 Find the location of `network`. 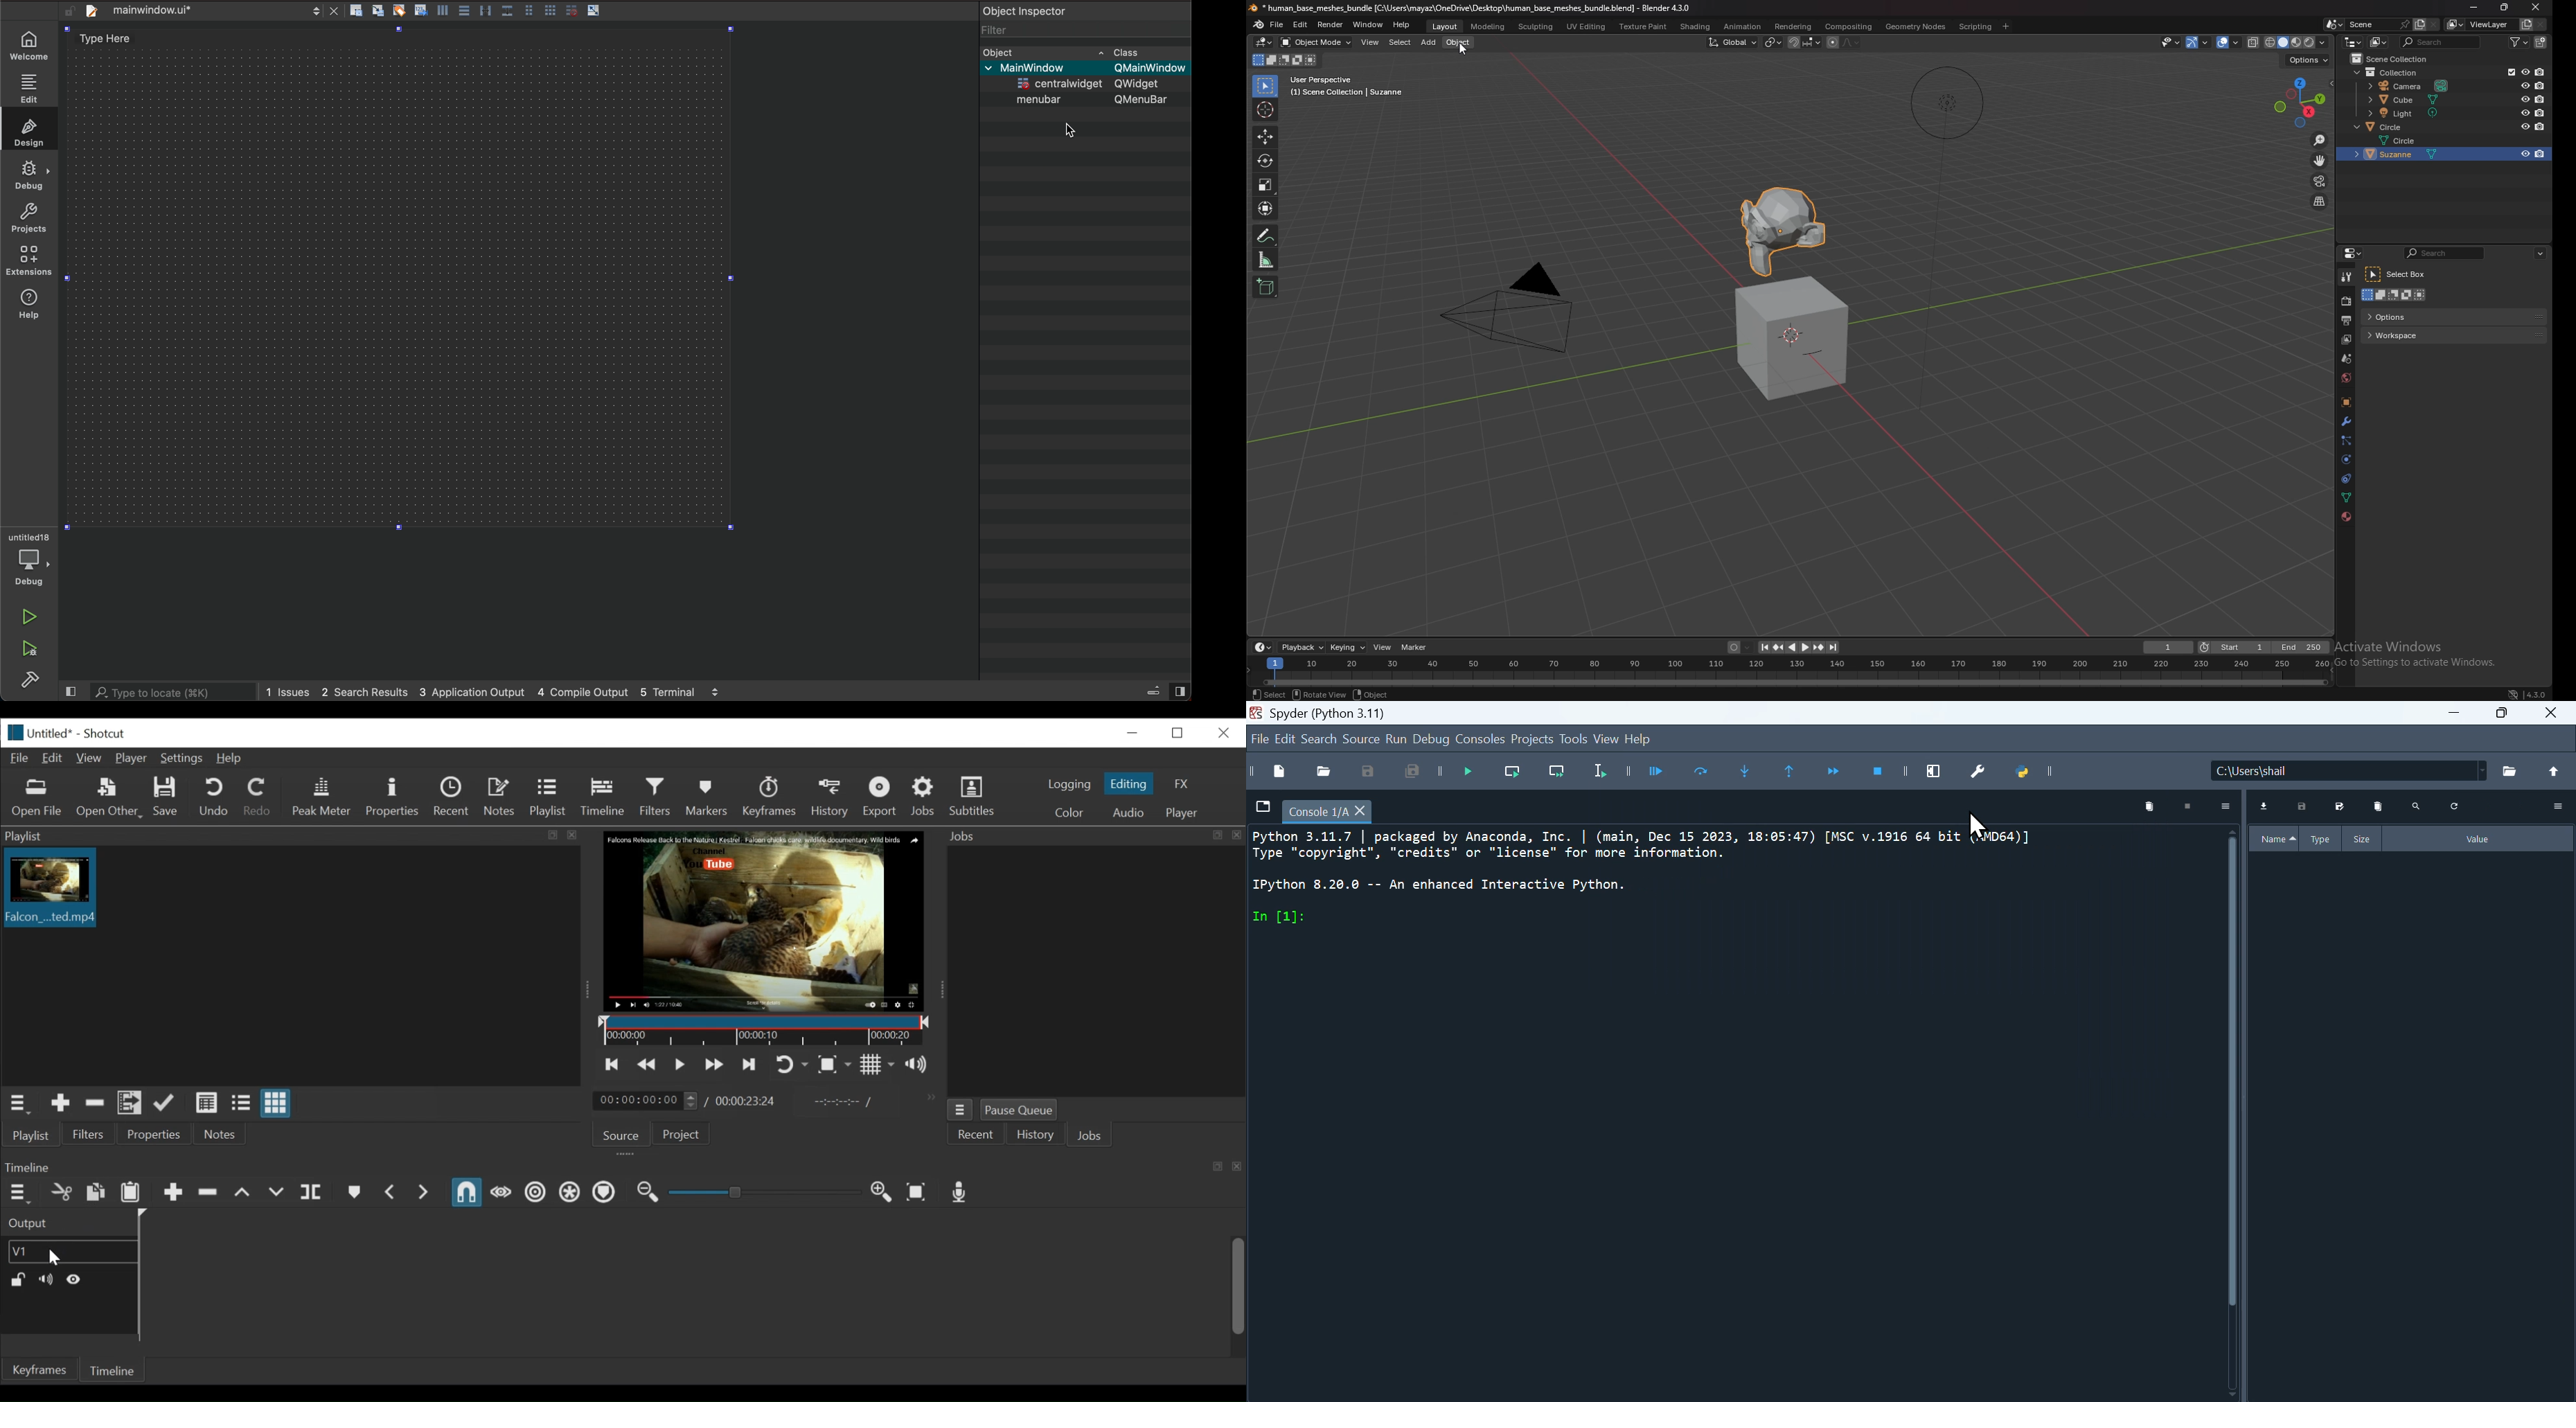

network is located at coordinates (2513, 694).